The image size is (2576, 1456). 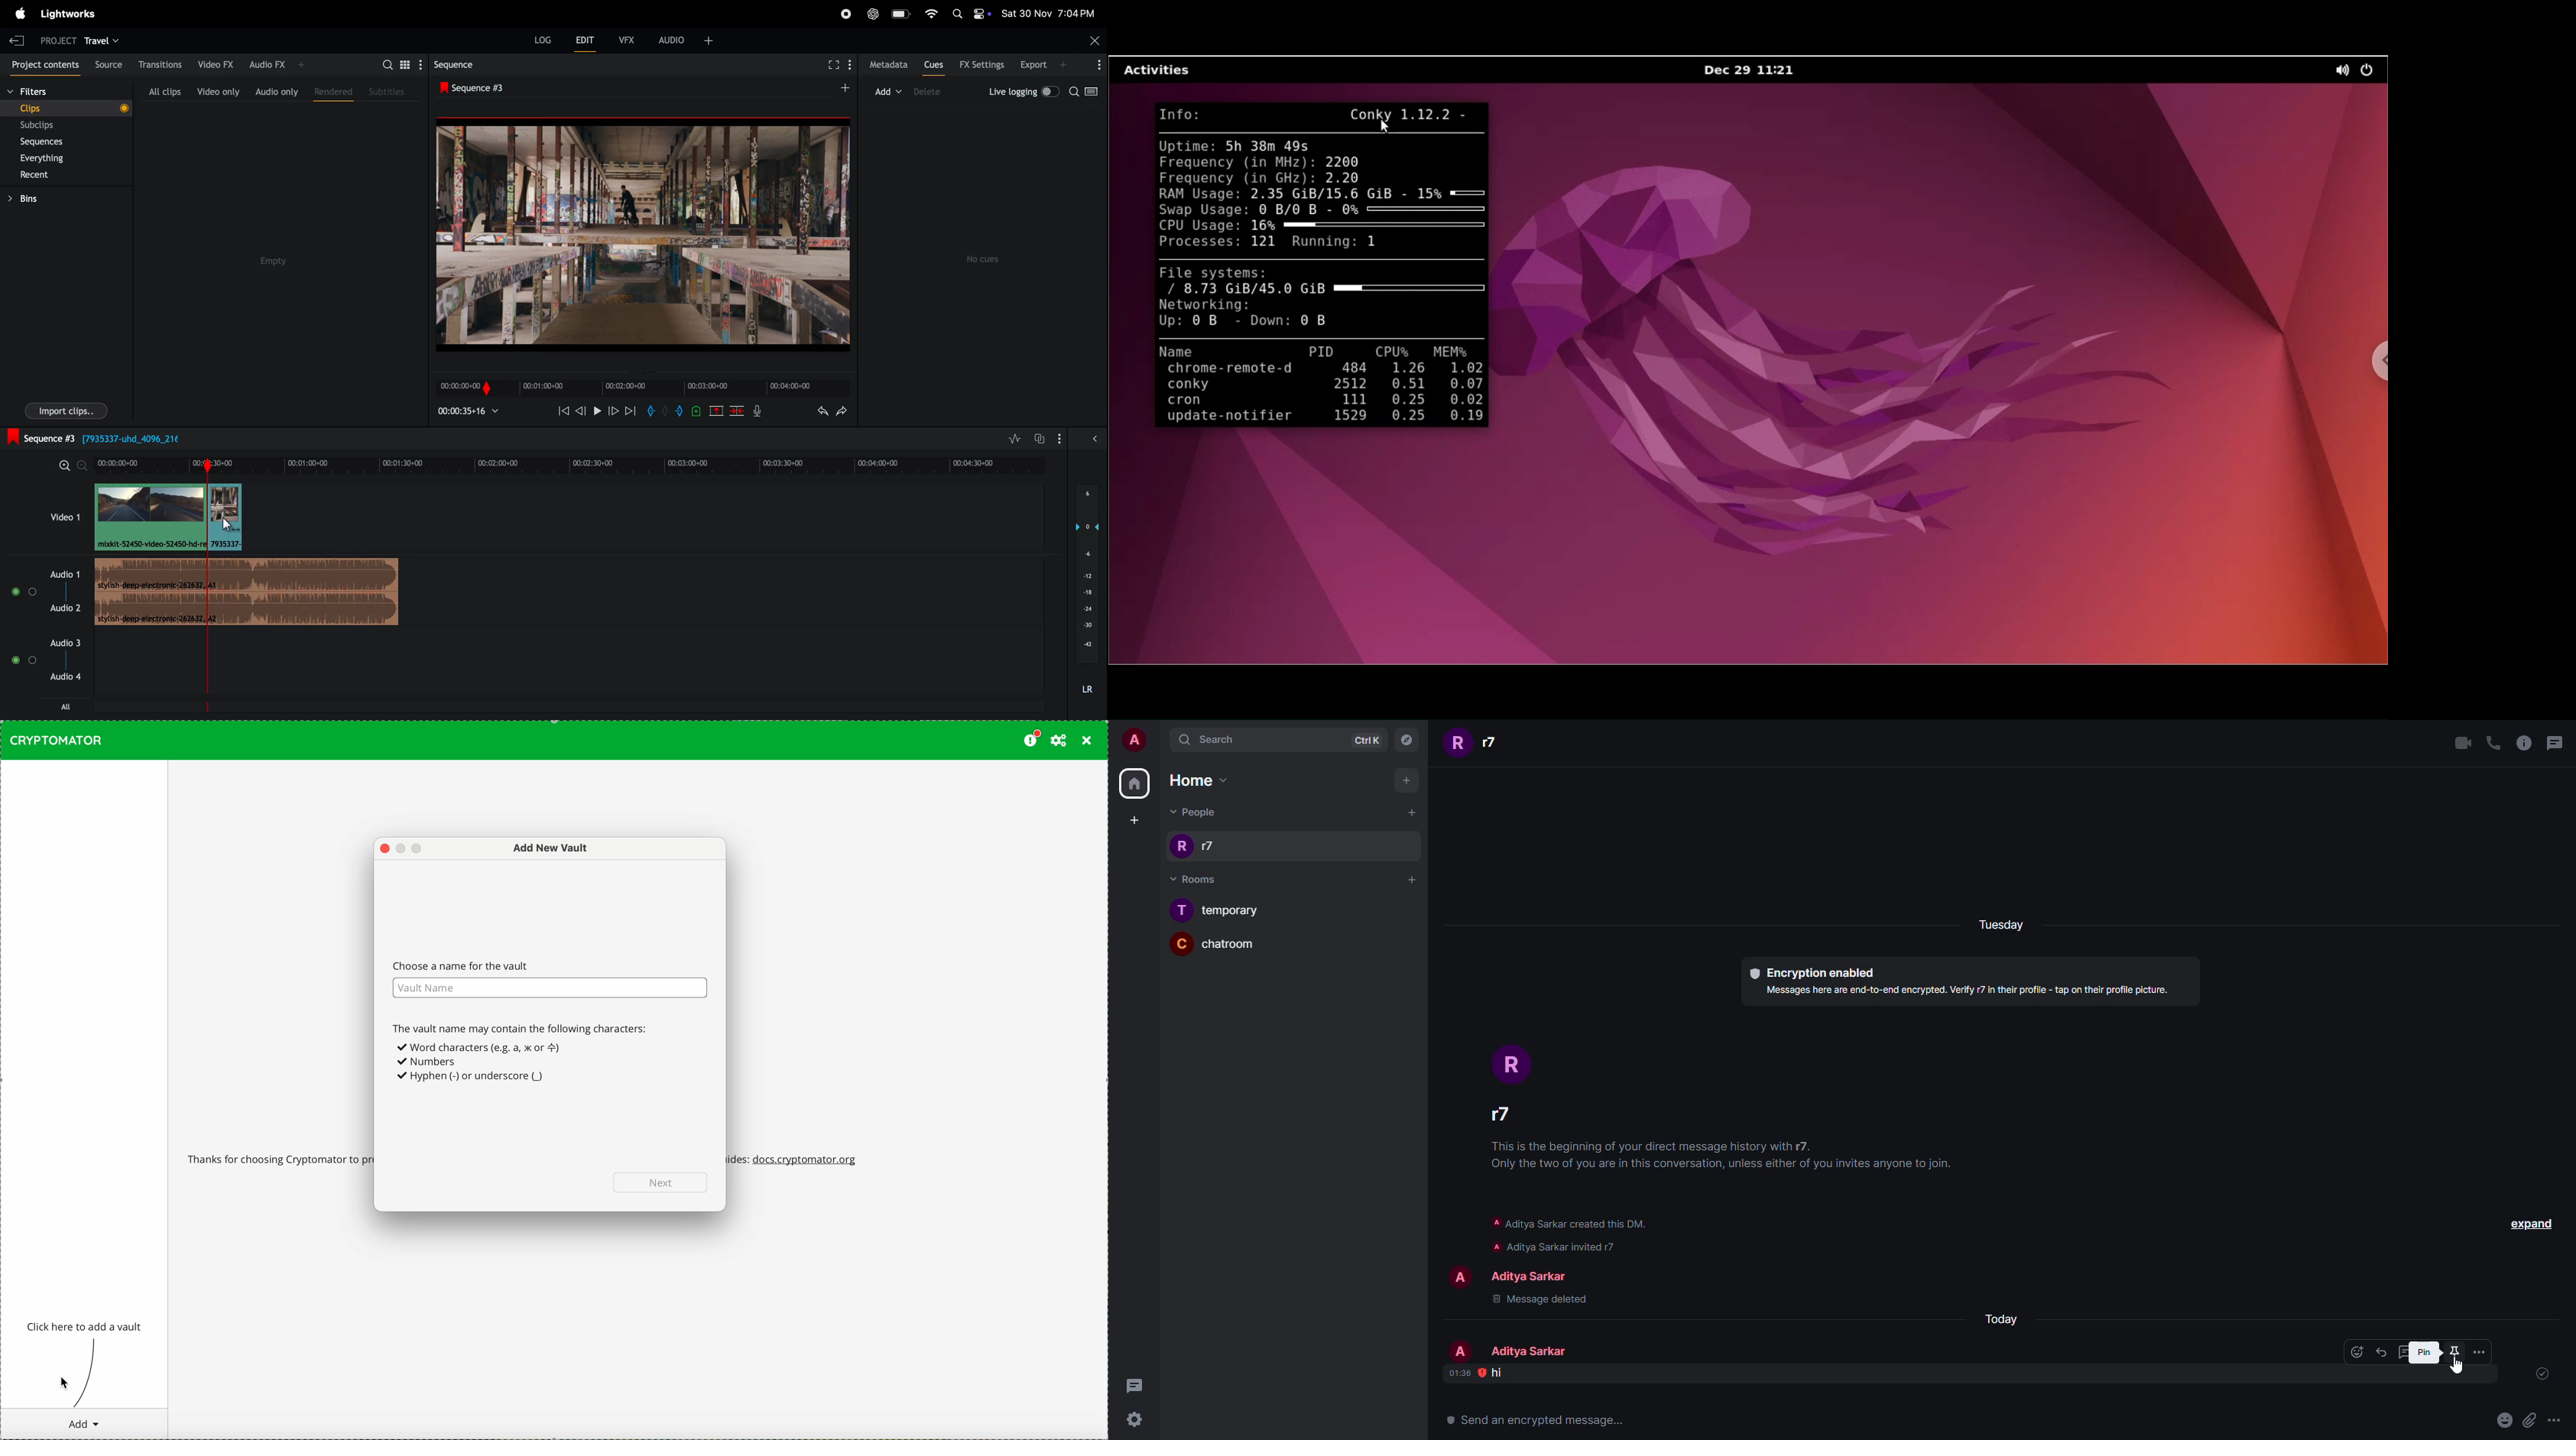 What do you see at coordinates (934, 64) in the screenshot?
I see `cues ` at bounding box center [934, 64].